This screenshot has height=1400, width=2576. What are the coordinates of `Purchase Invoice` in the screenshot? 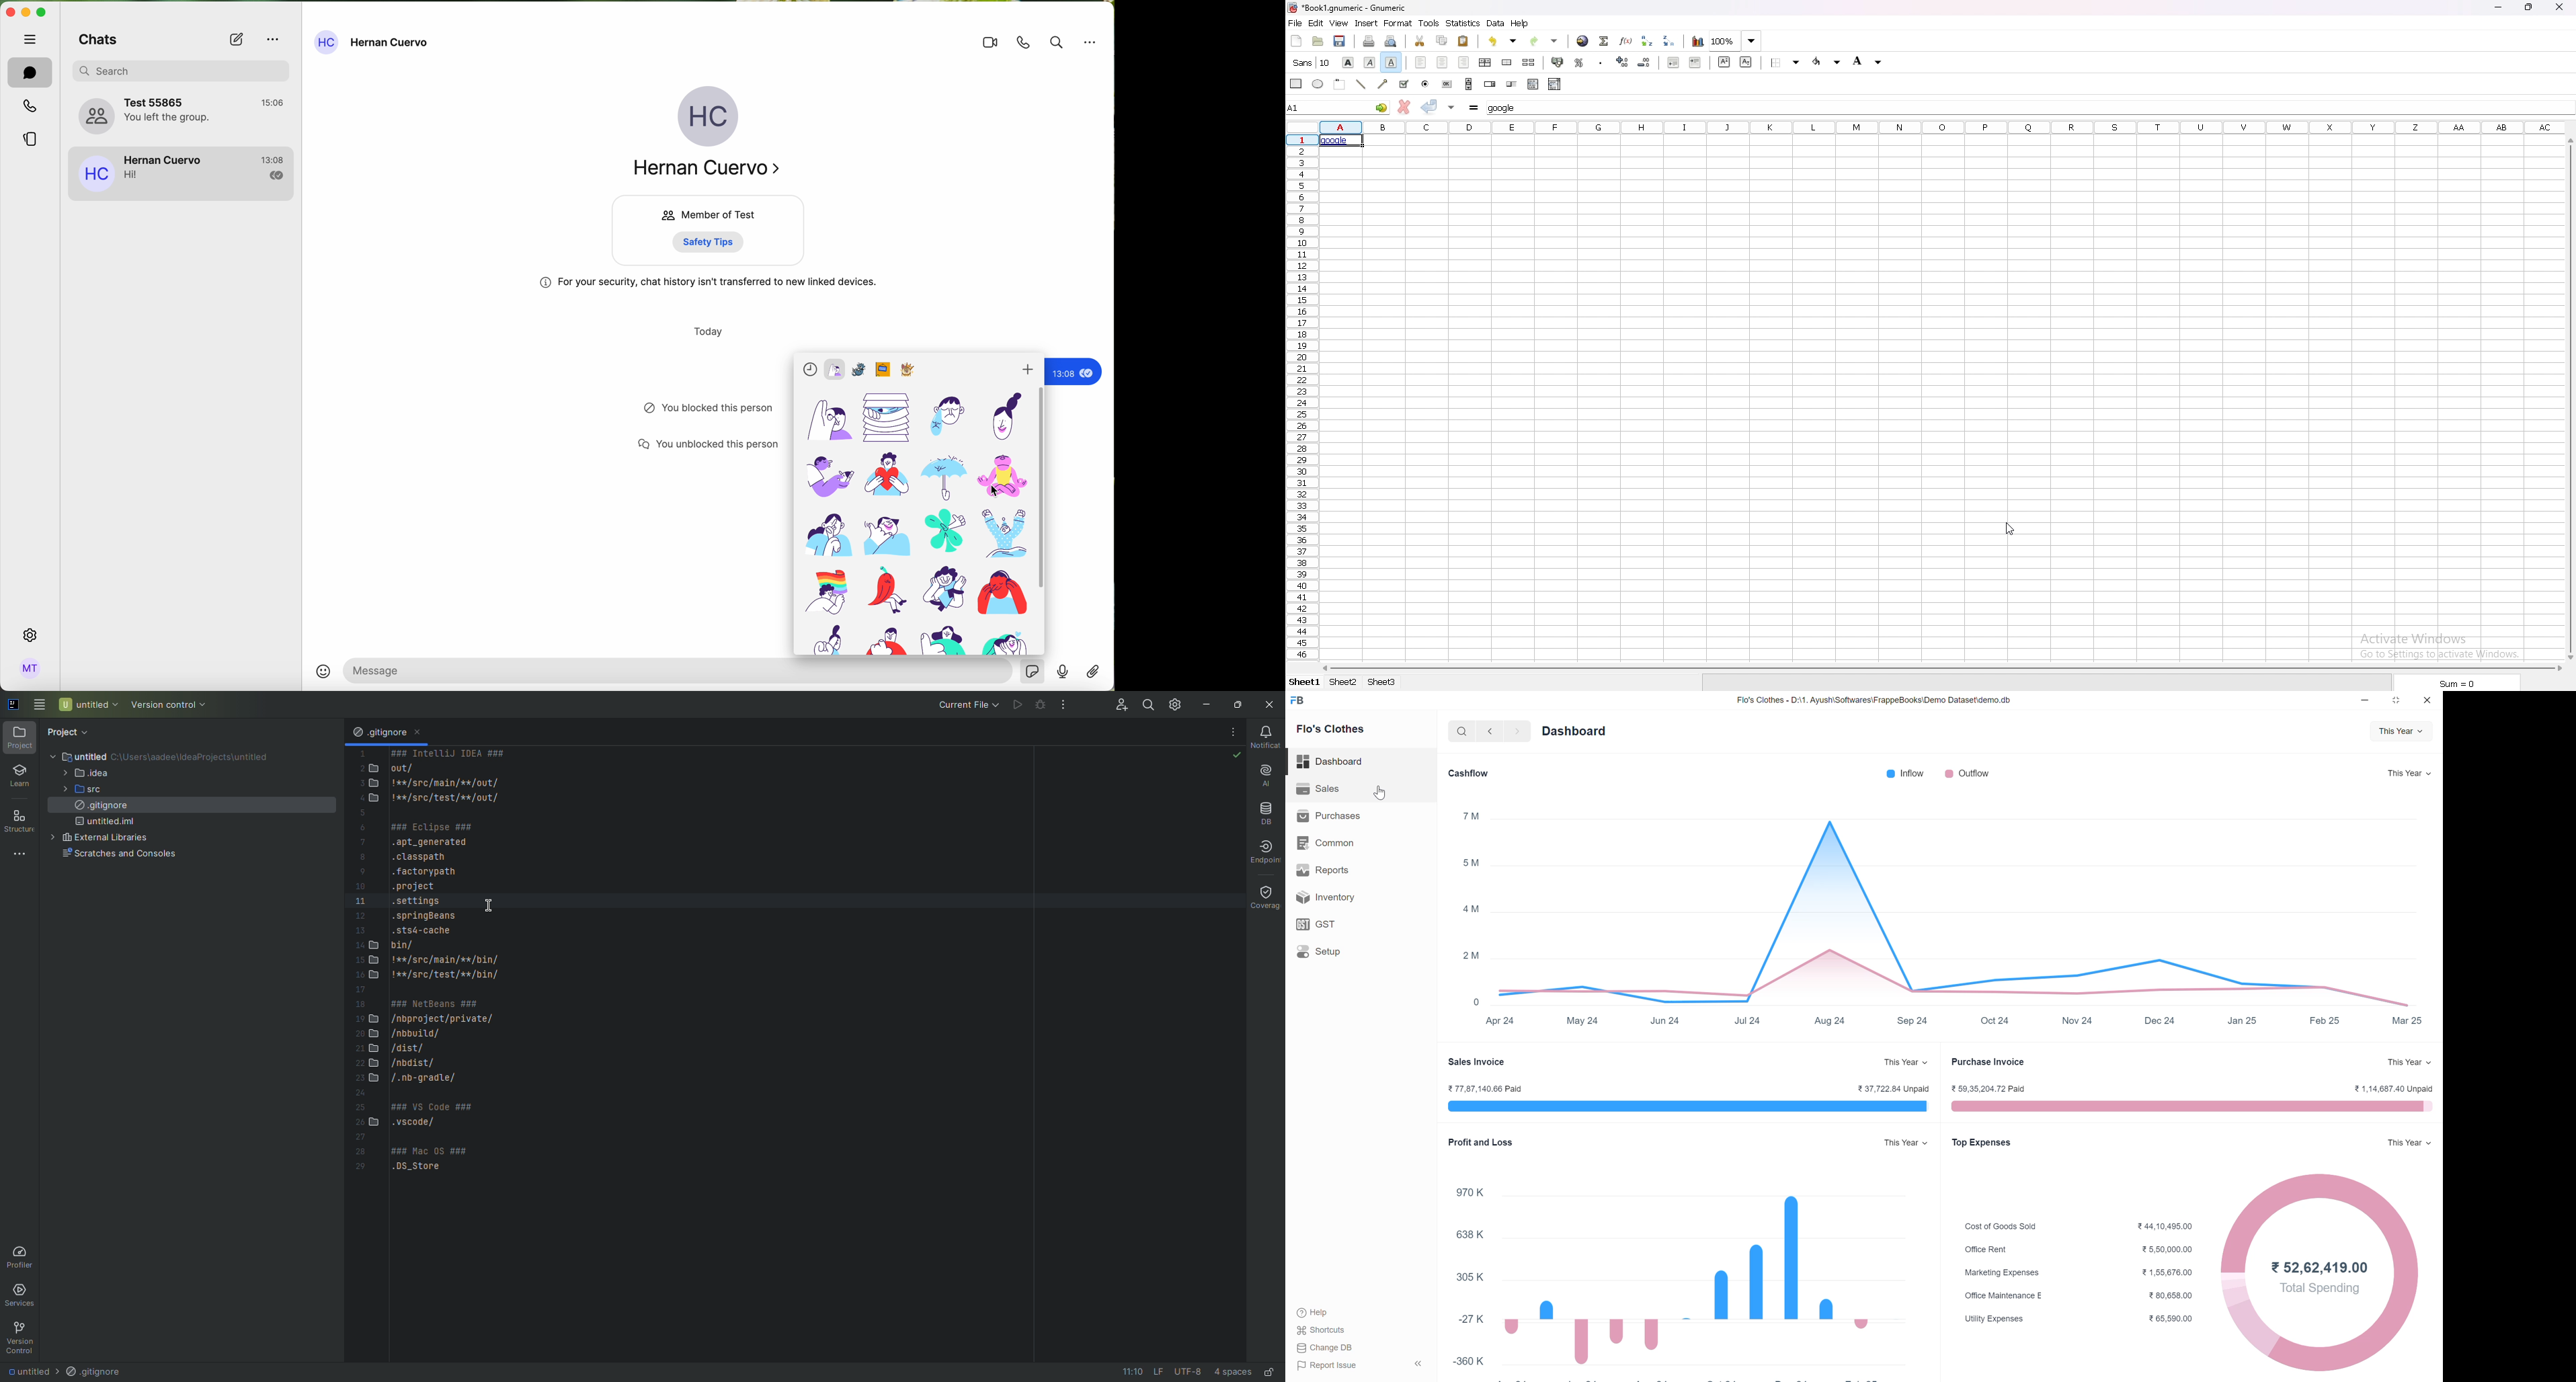 It's located at (1985, 1063).